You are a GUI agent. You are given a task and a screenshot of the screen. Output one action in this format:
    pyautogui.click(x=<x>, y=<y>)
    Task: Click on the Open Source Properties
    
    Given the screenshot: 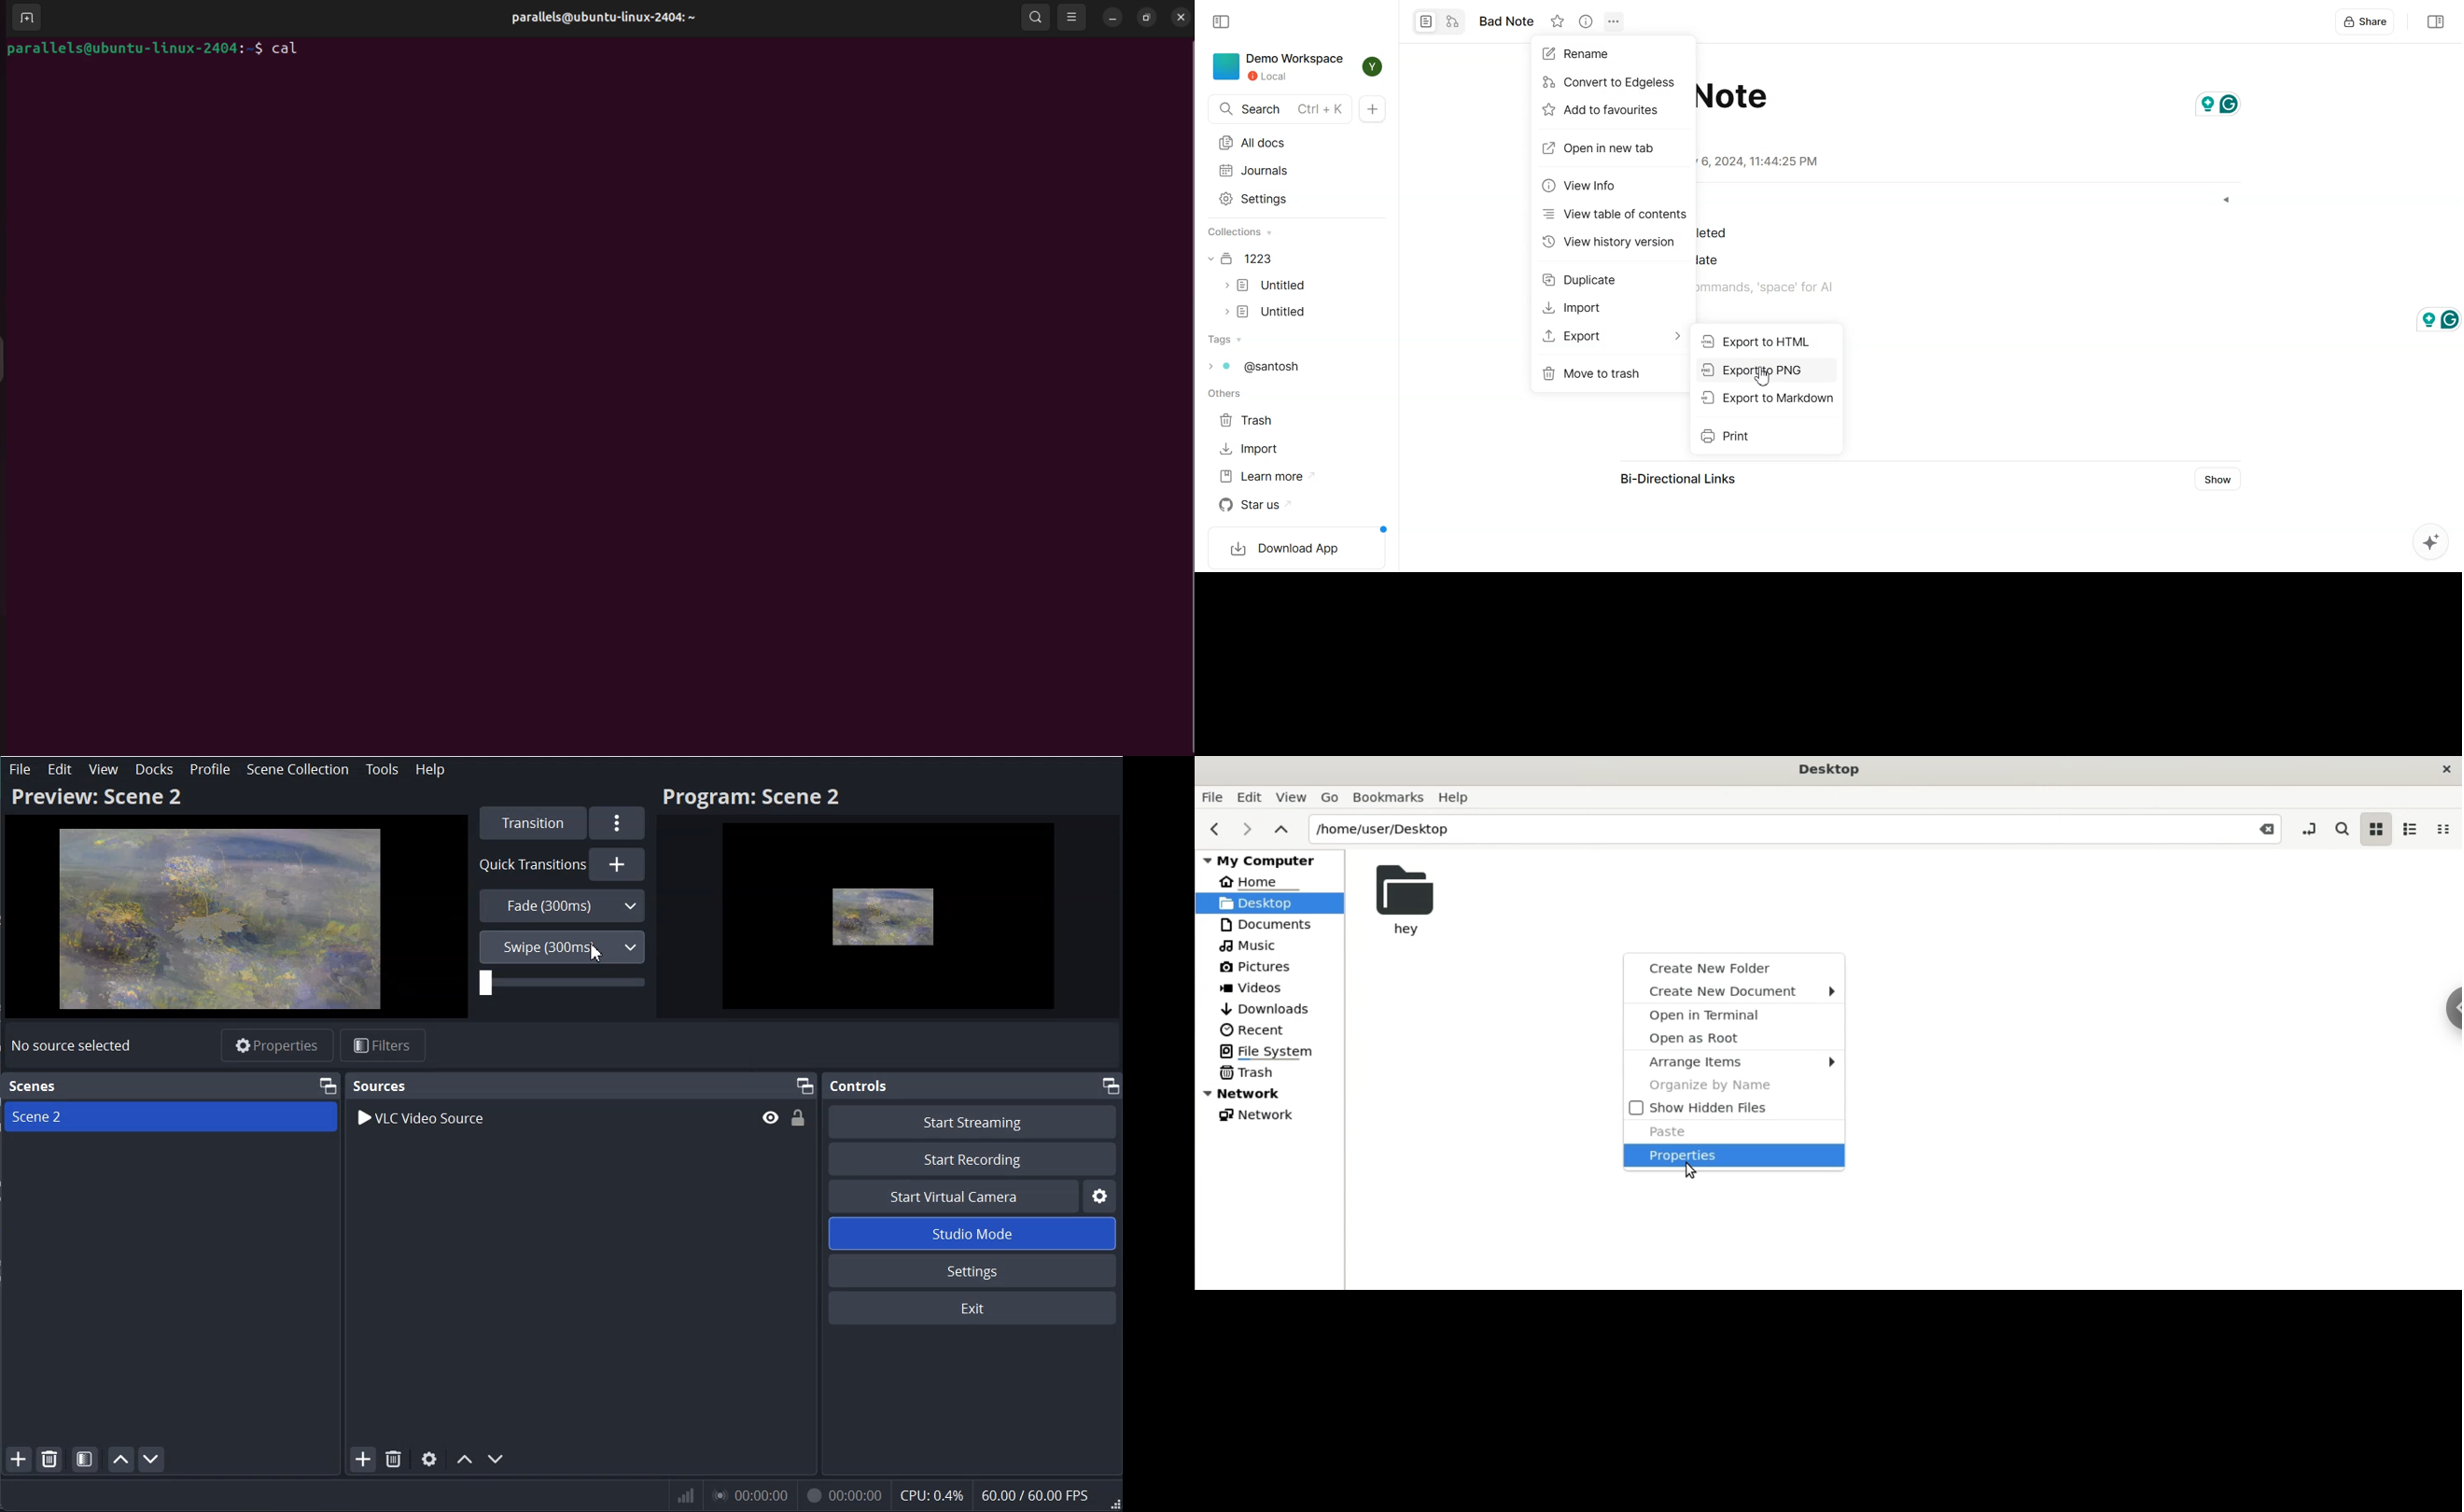 What is the action you would take?
    pyautogui.click(x=430, y=1458)
    